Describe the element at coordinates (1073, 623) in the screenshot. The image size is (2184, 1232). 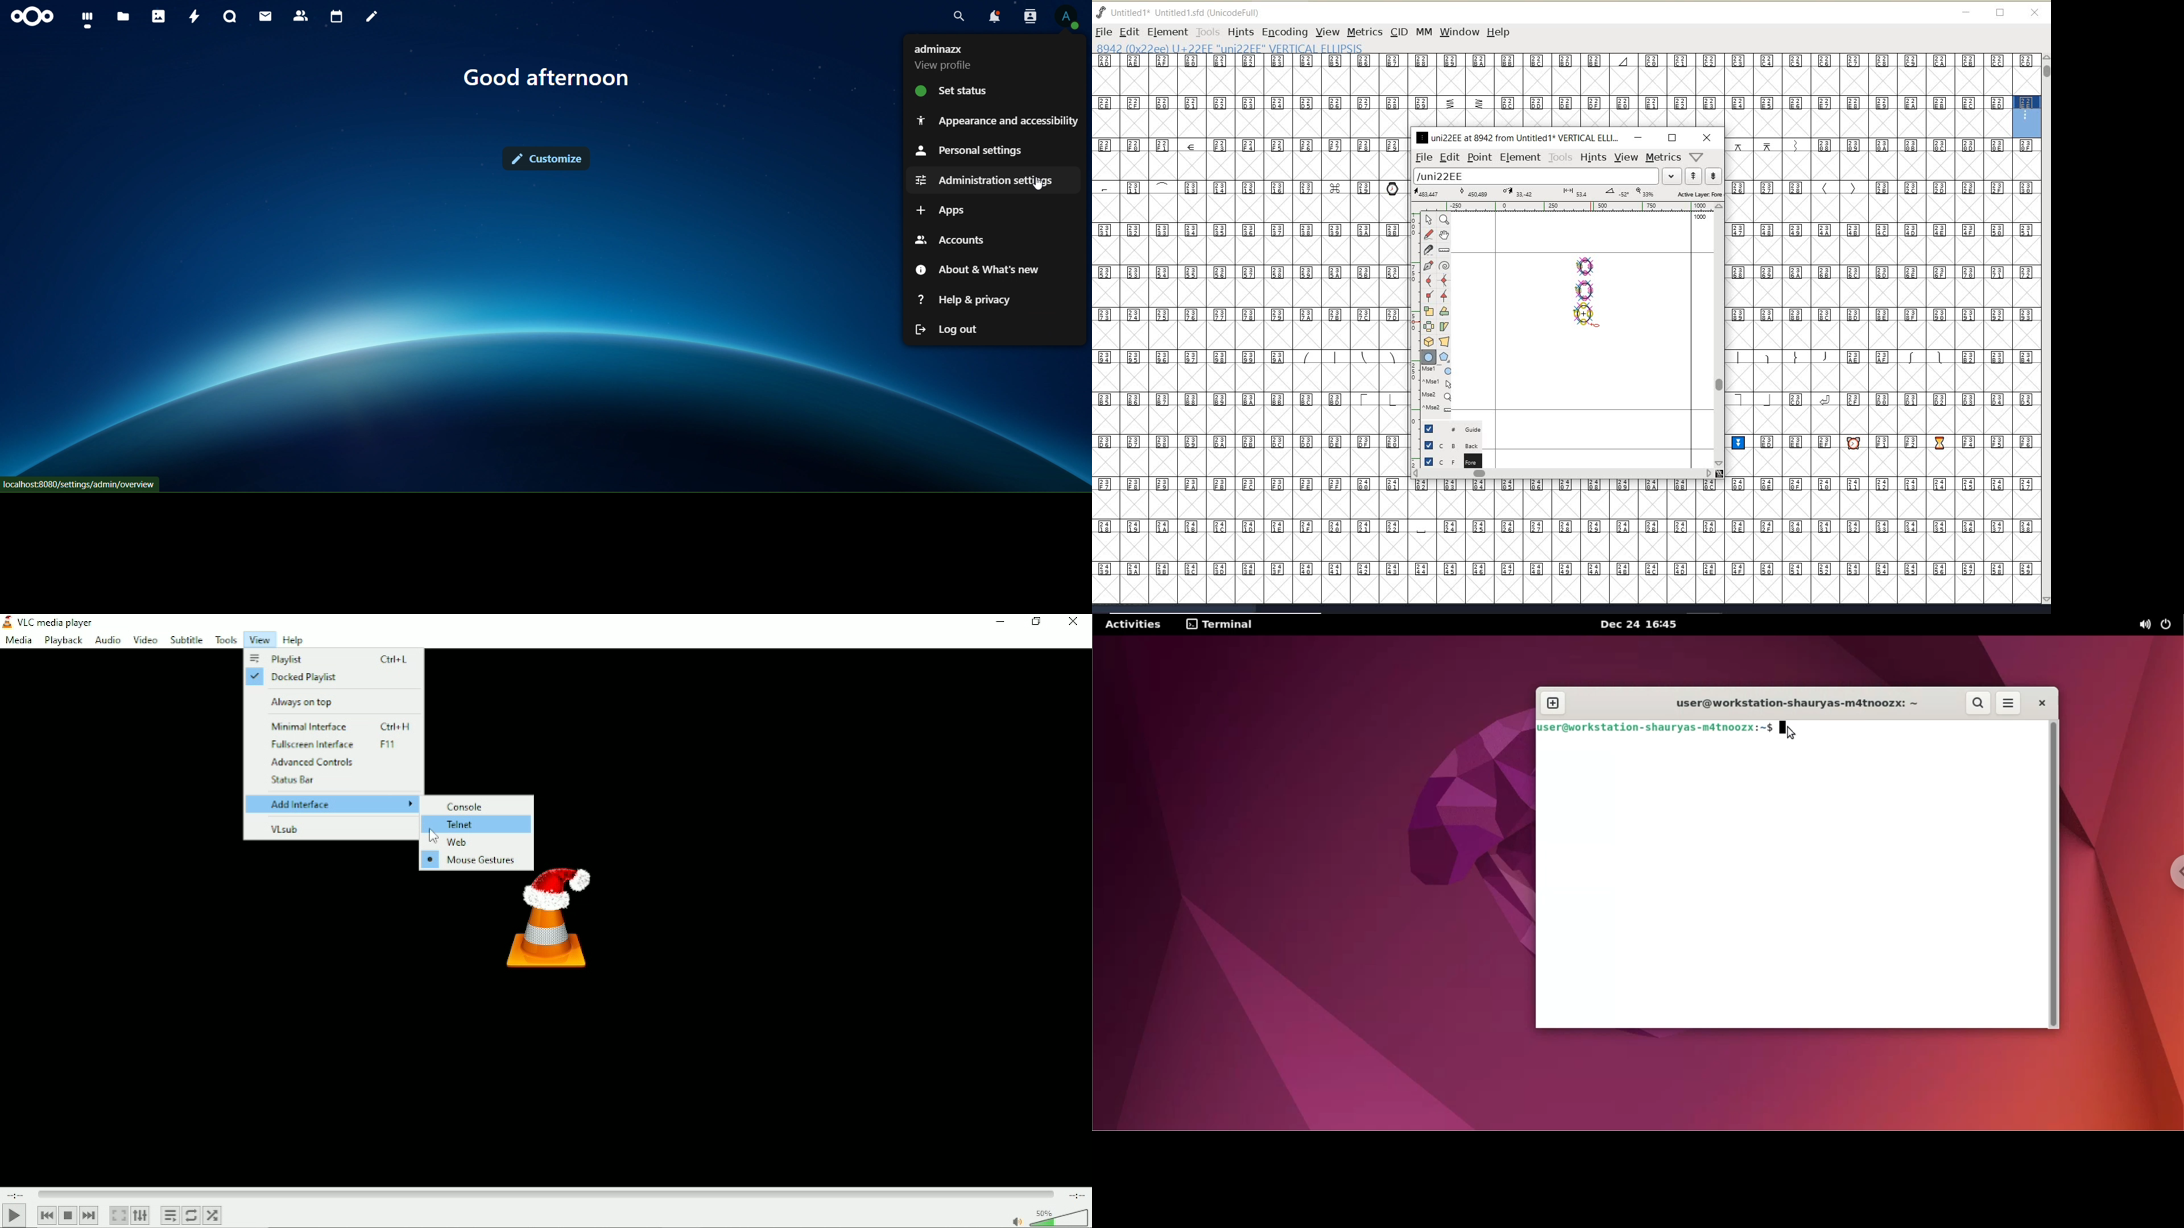
I see `` at that location.